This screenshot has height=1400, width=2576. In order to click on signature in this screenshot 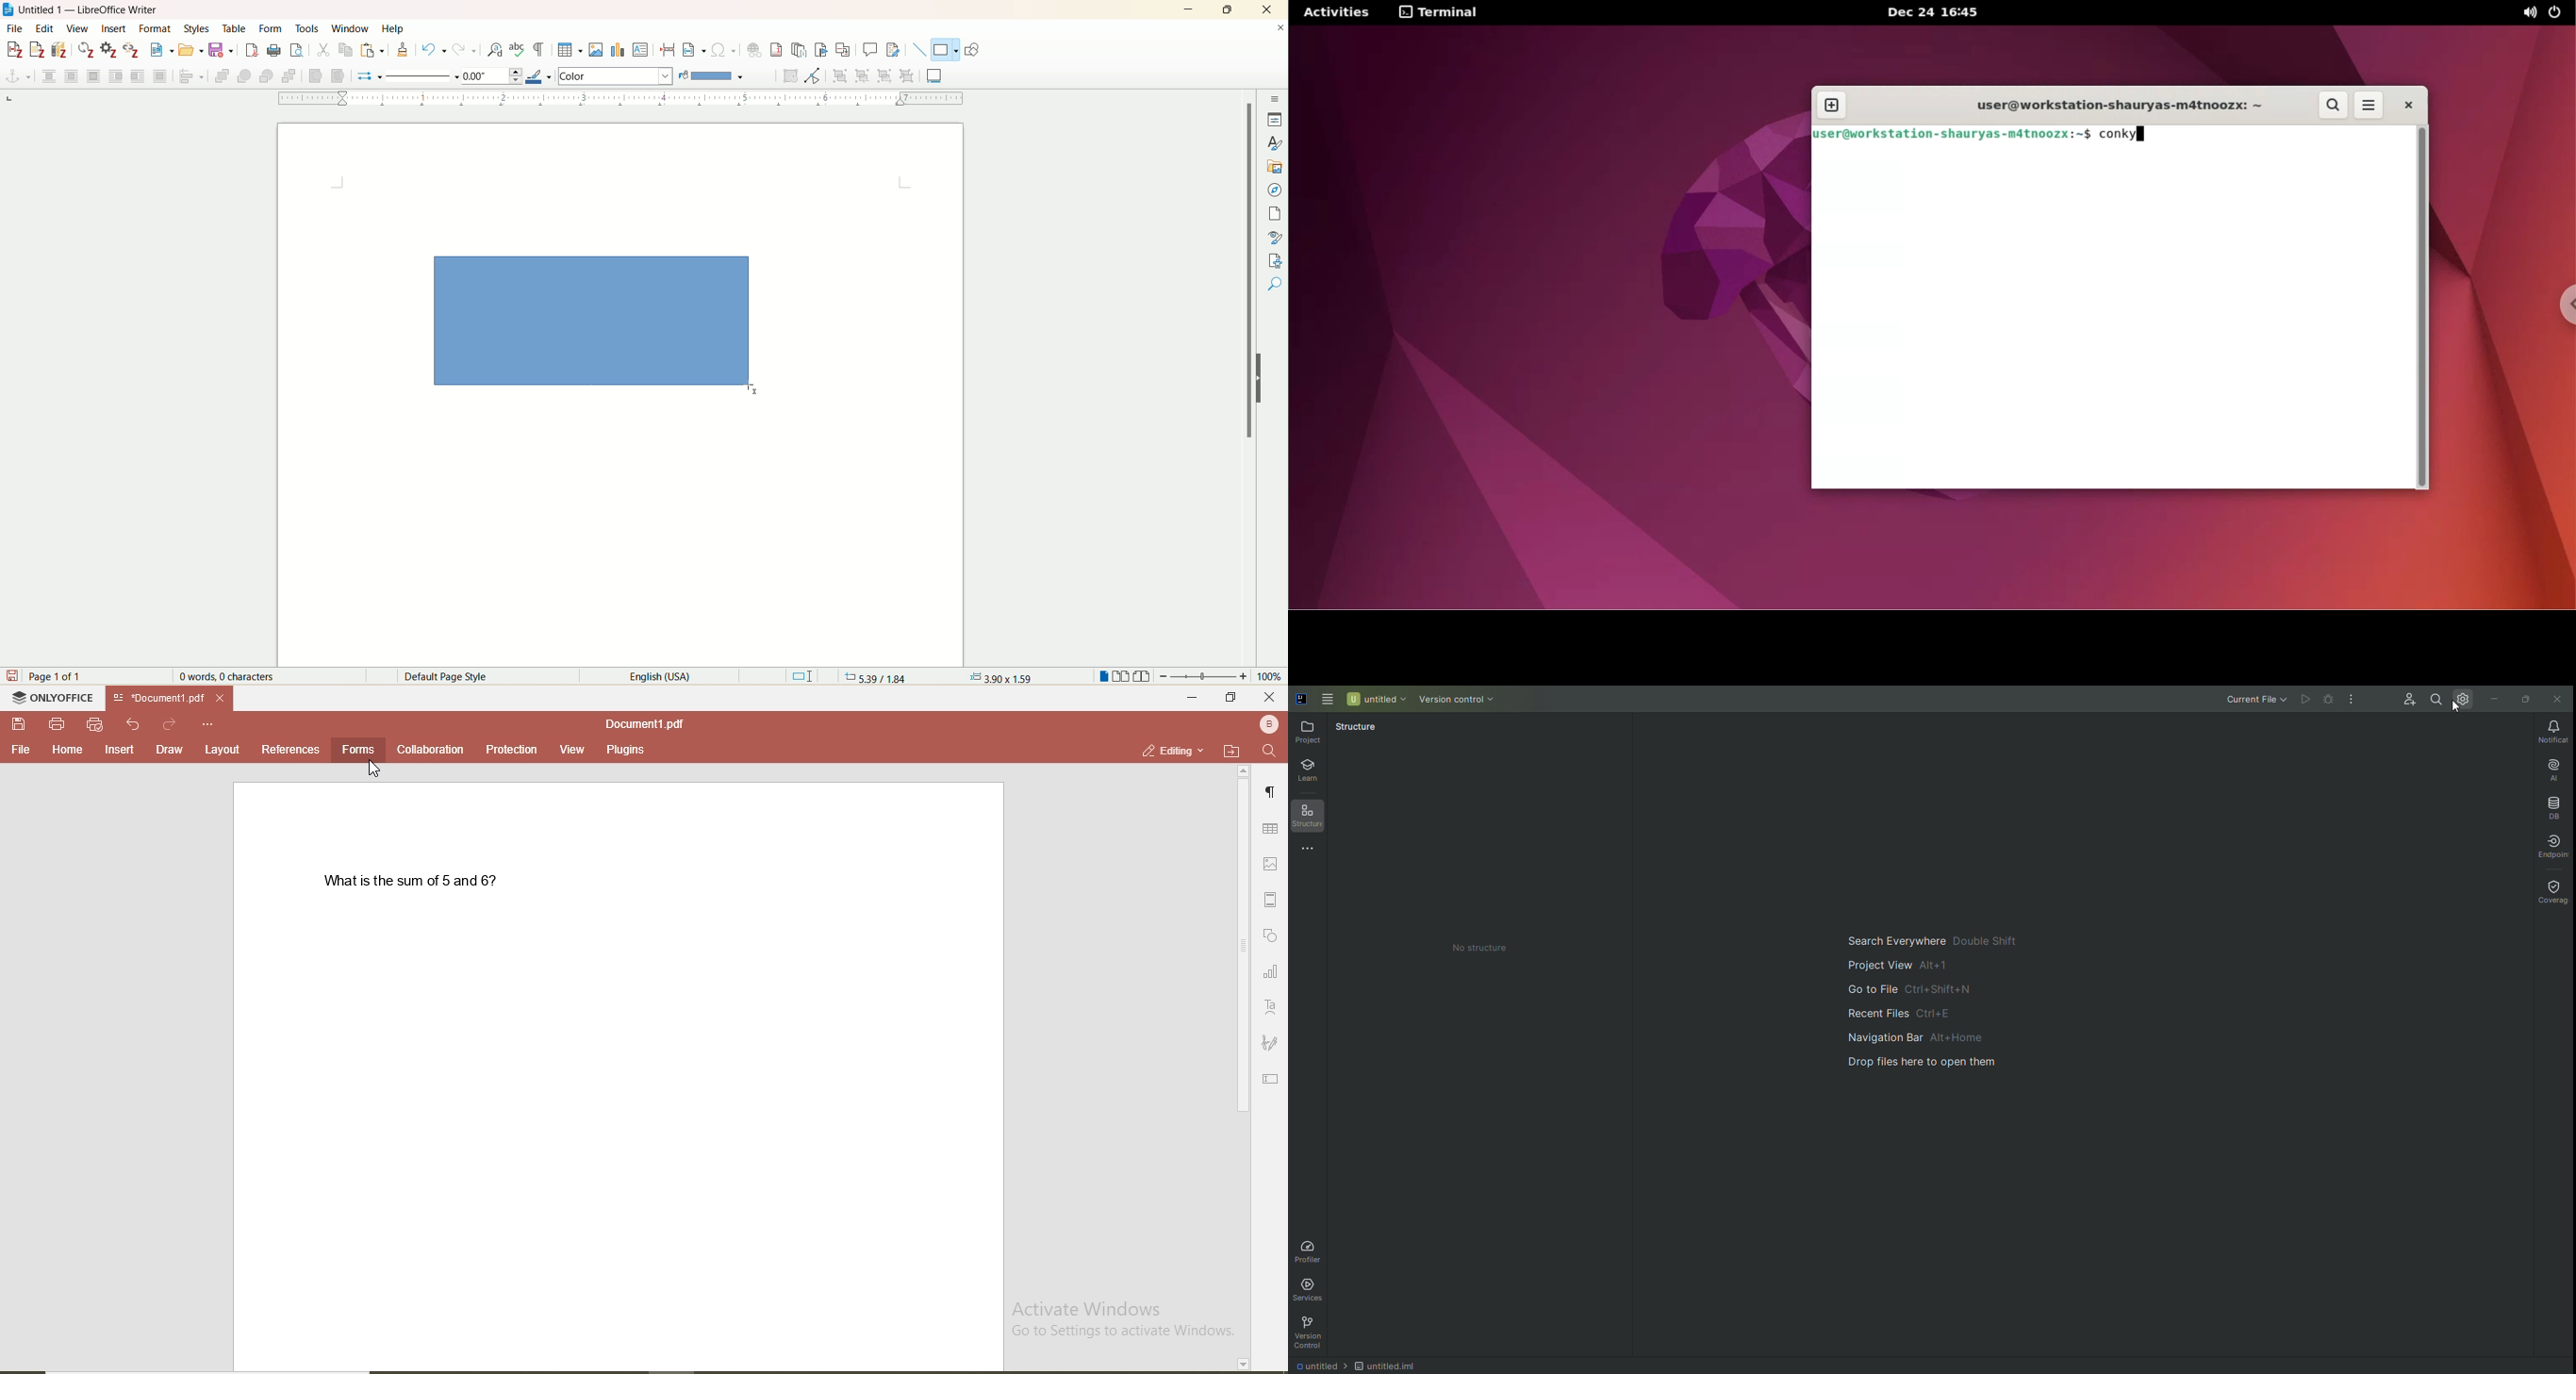, I will do `click(1272, 1045)`.